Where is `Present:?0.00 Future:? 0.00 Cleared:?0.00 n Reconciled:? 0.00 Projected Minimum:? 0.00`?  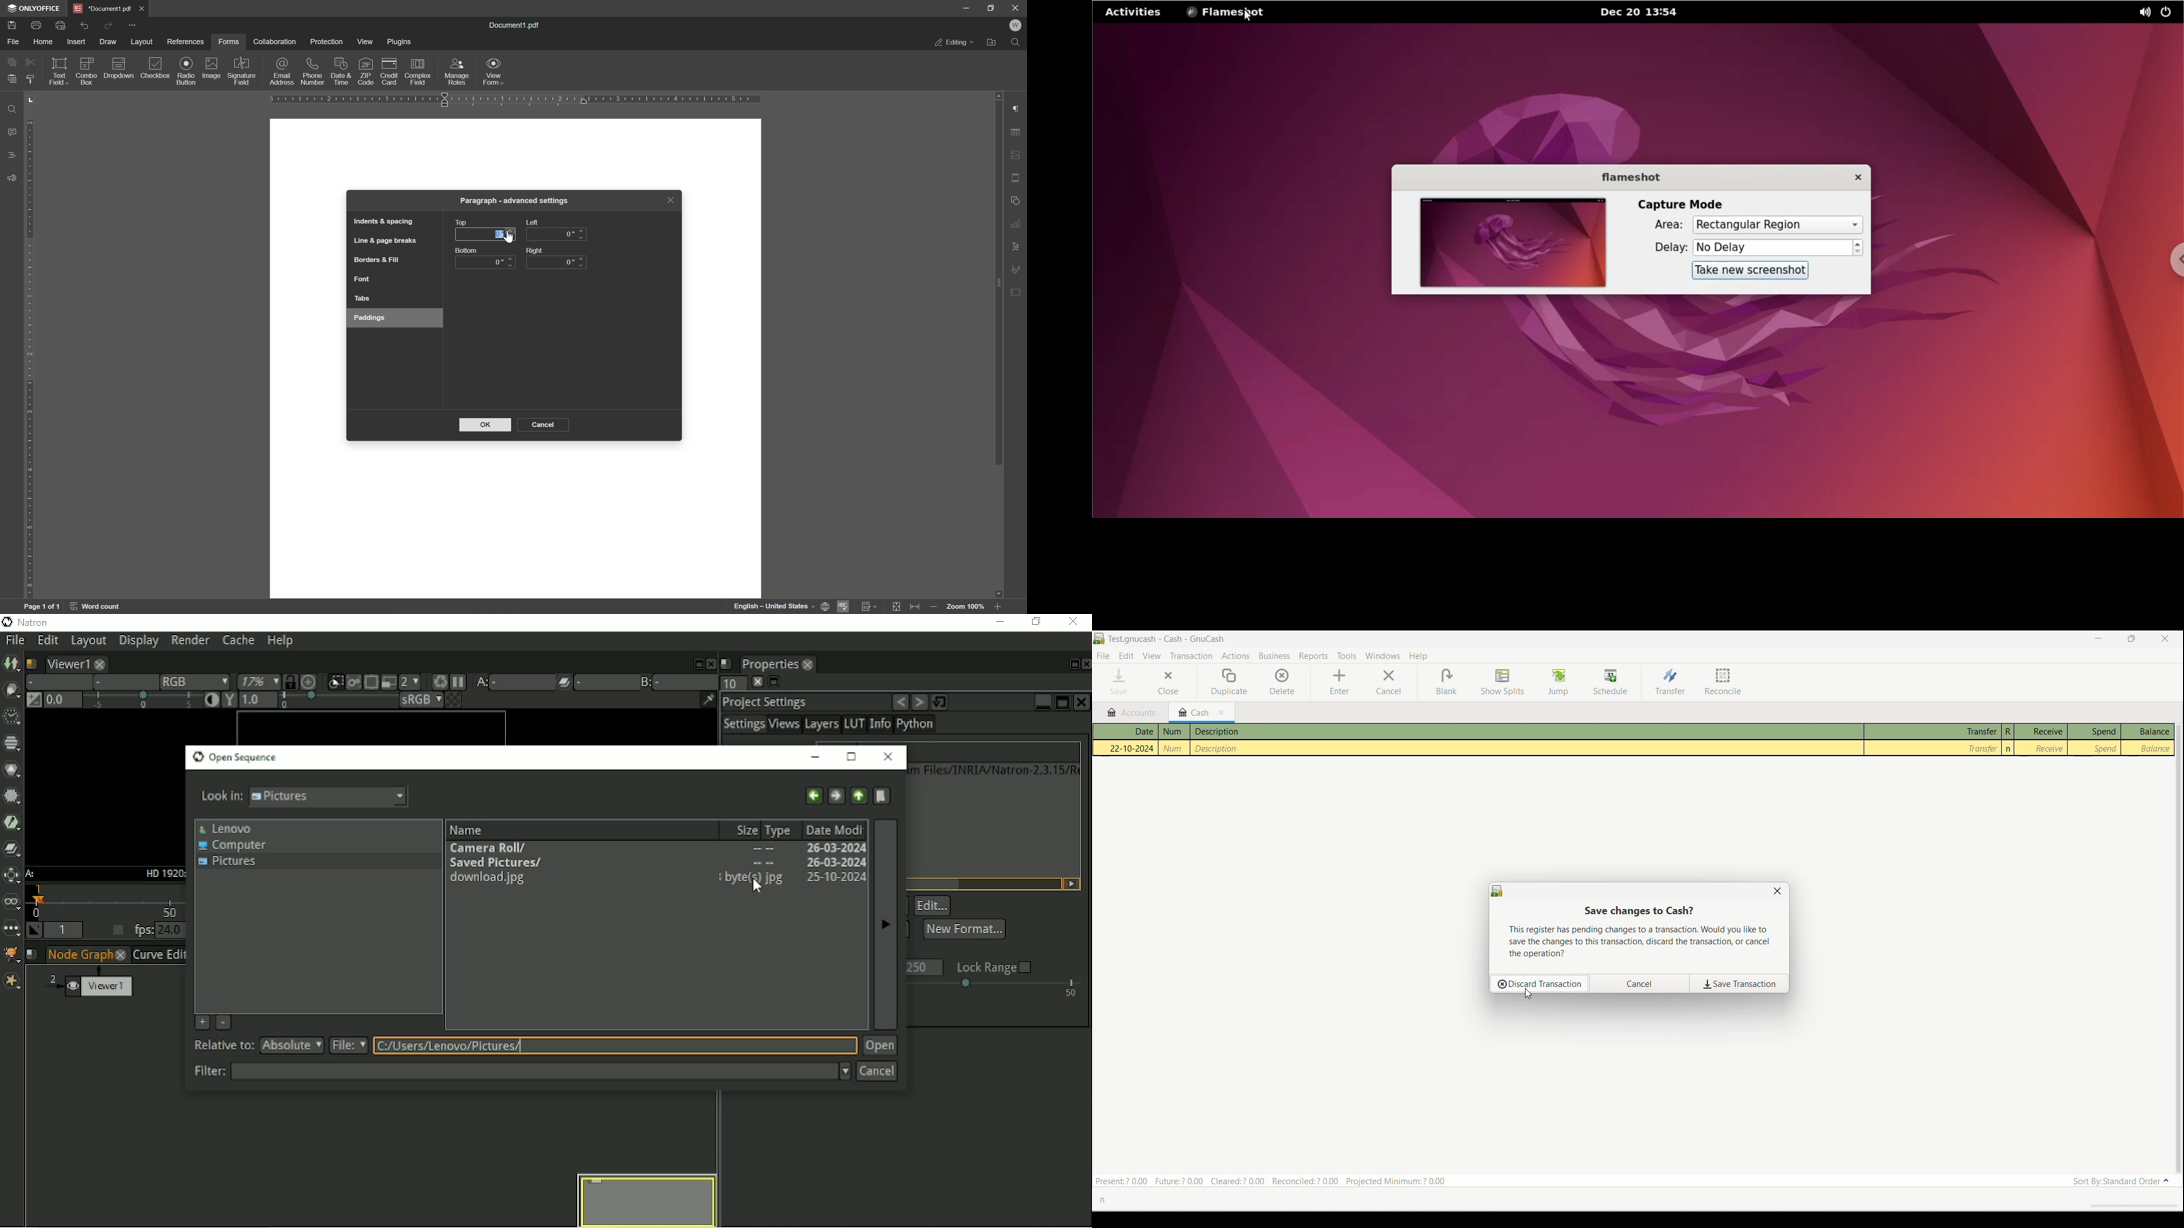
Present:?0.00 Future:? 0.00 Cleared:?0.00 n Reconciled:? 0.00 Projected Minimum:? 0.00 is located at coordinates (1275, 1179).